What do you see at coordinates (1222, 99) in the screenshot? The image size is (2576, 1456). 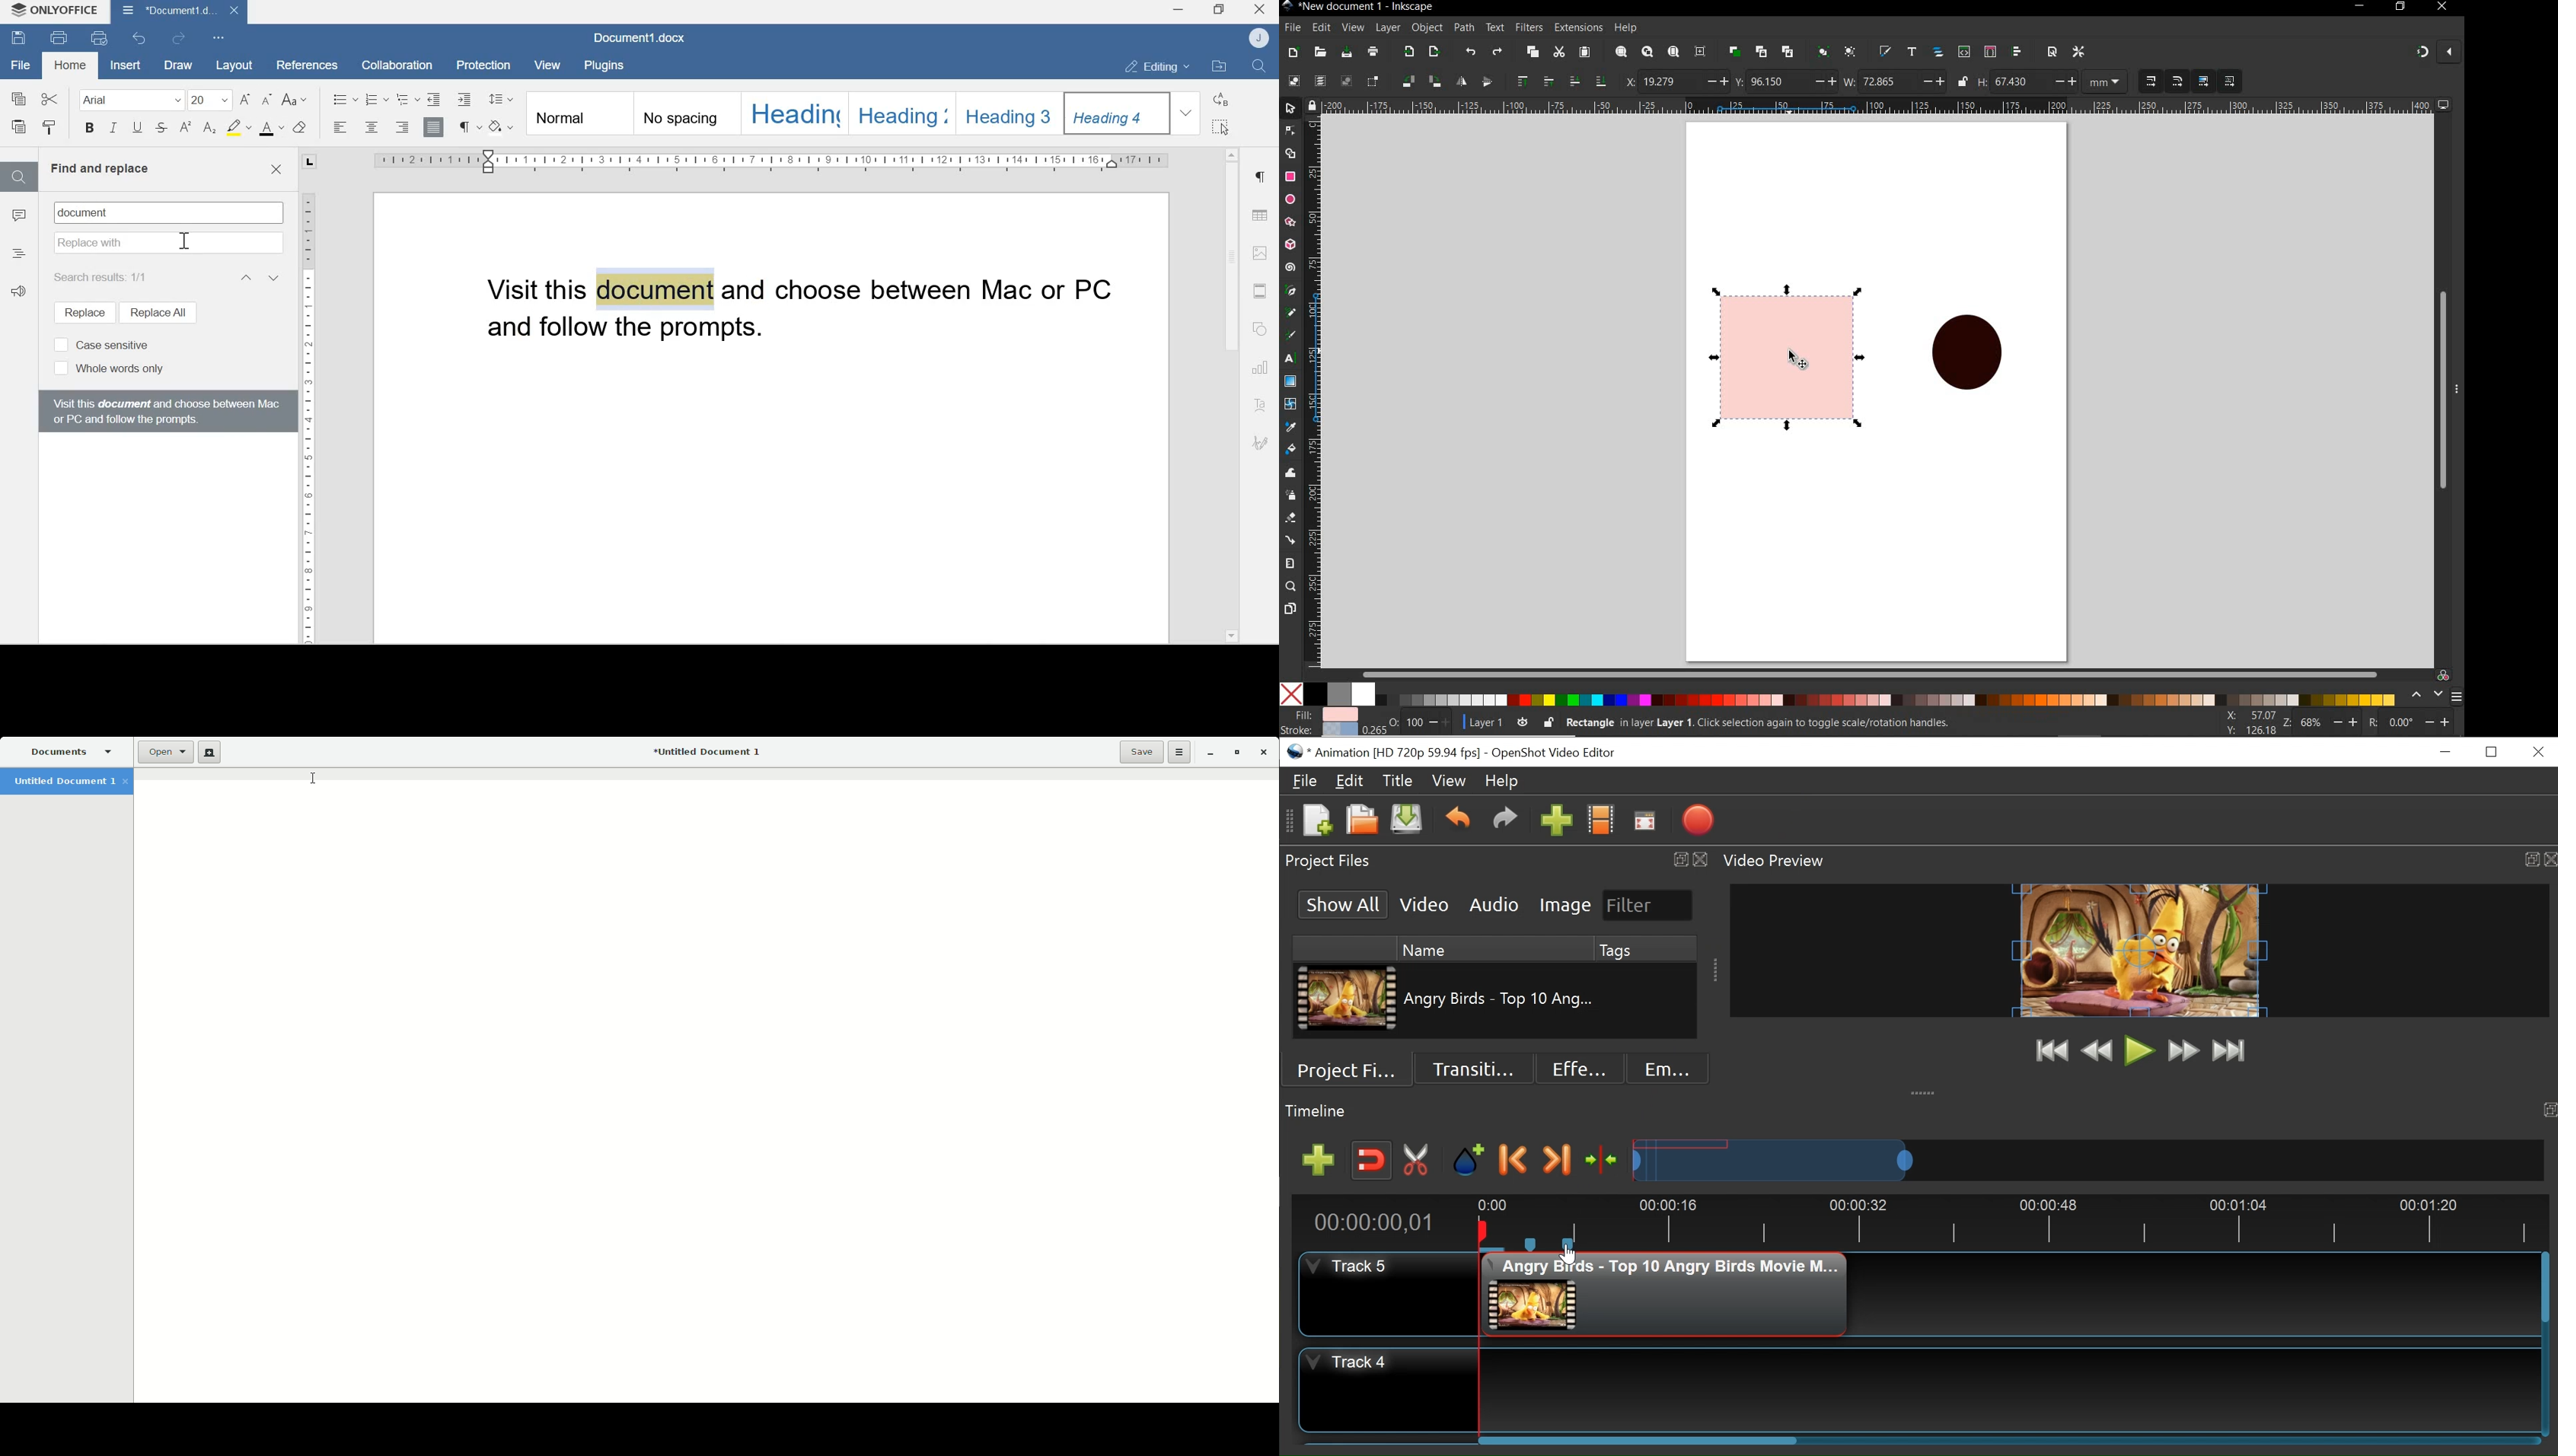 I see `Replace` at bounding box center [1222, 99].